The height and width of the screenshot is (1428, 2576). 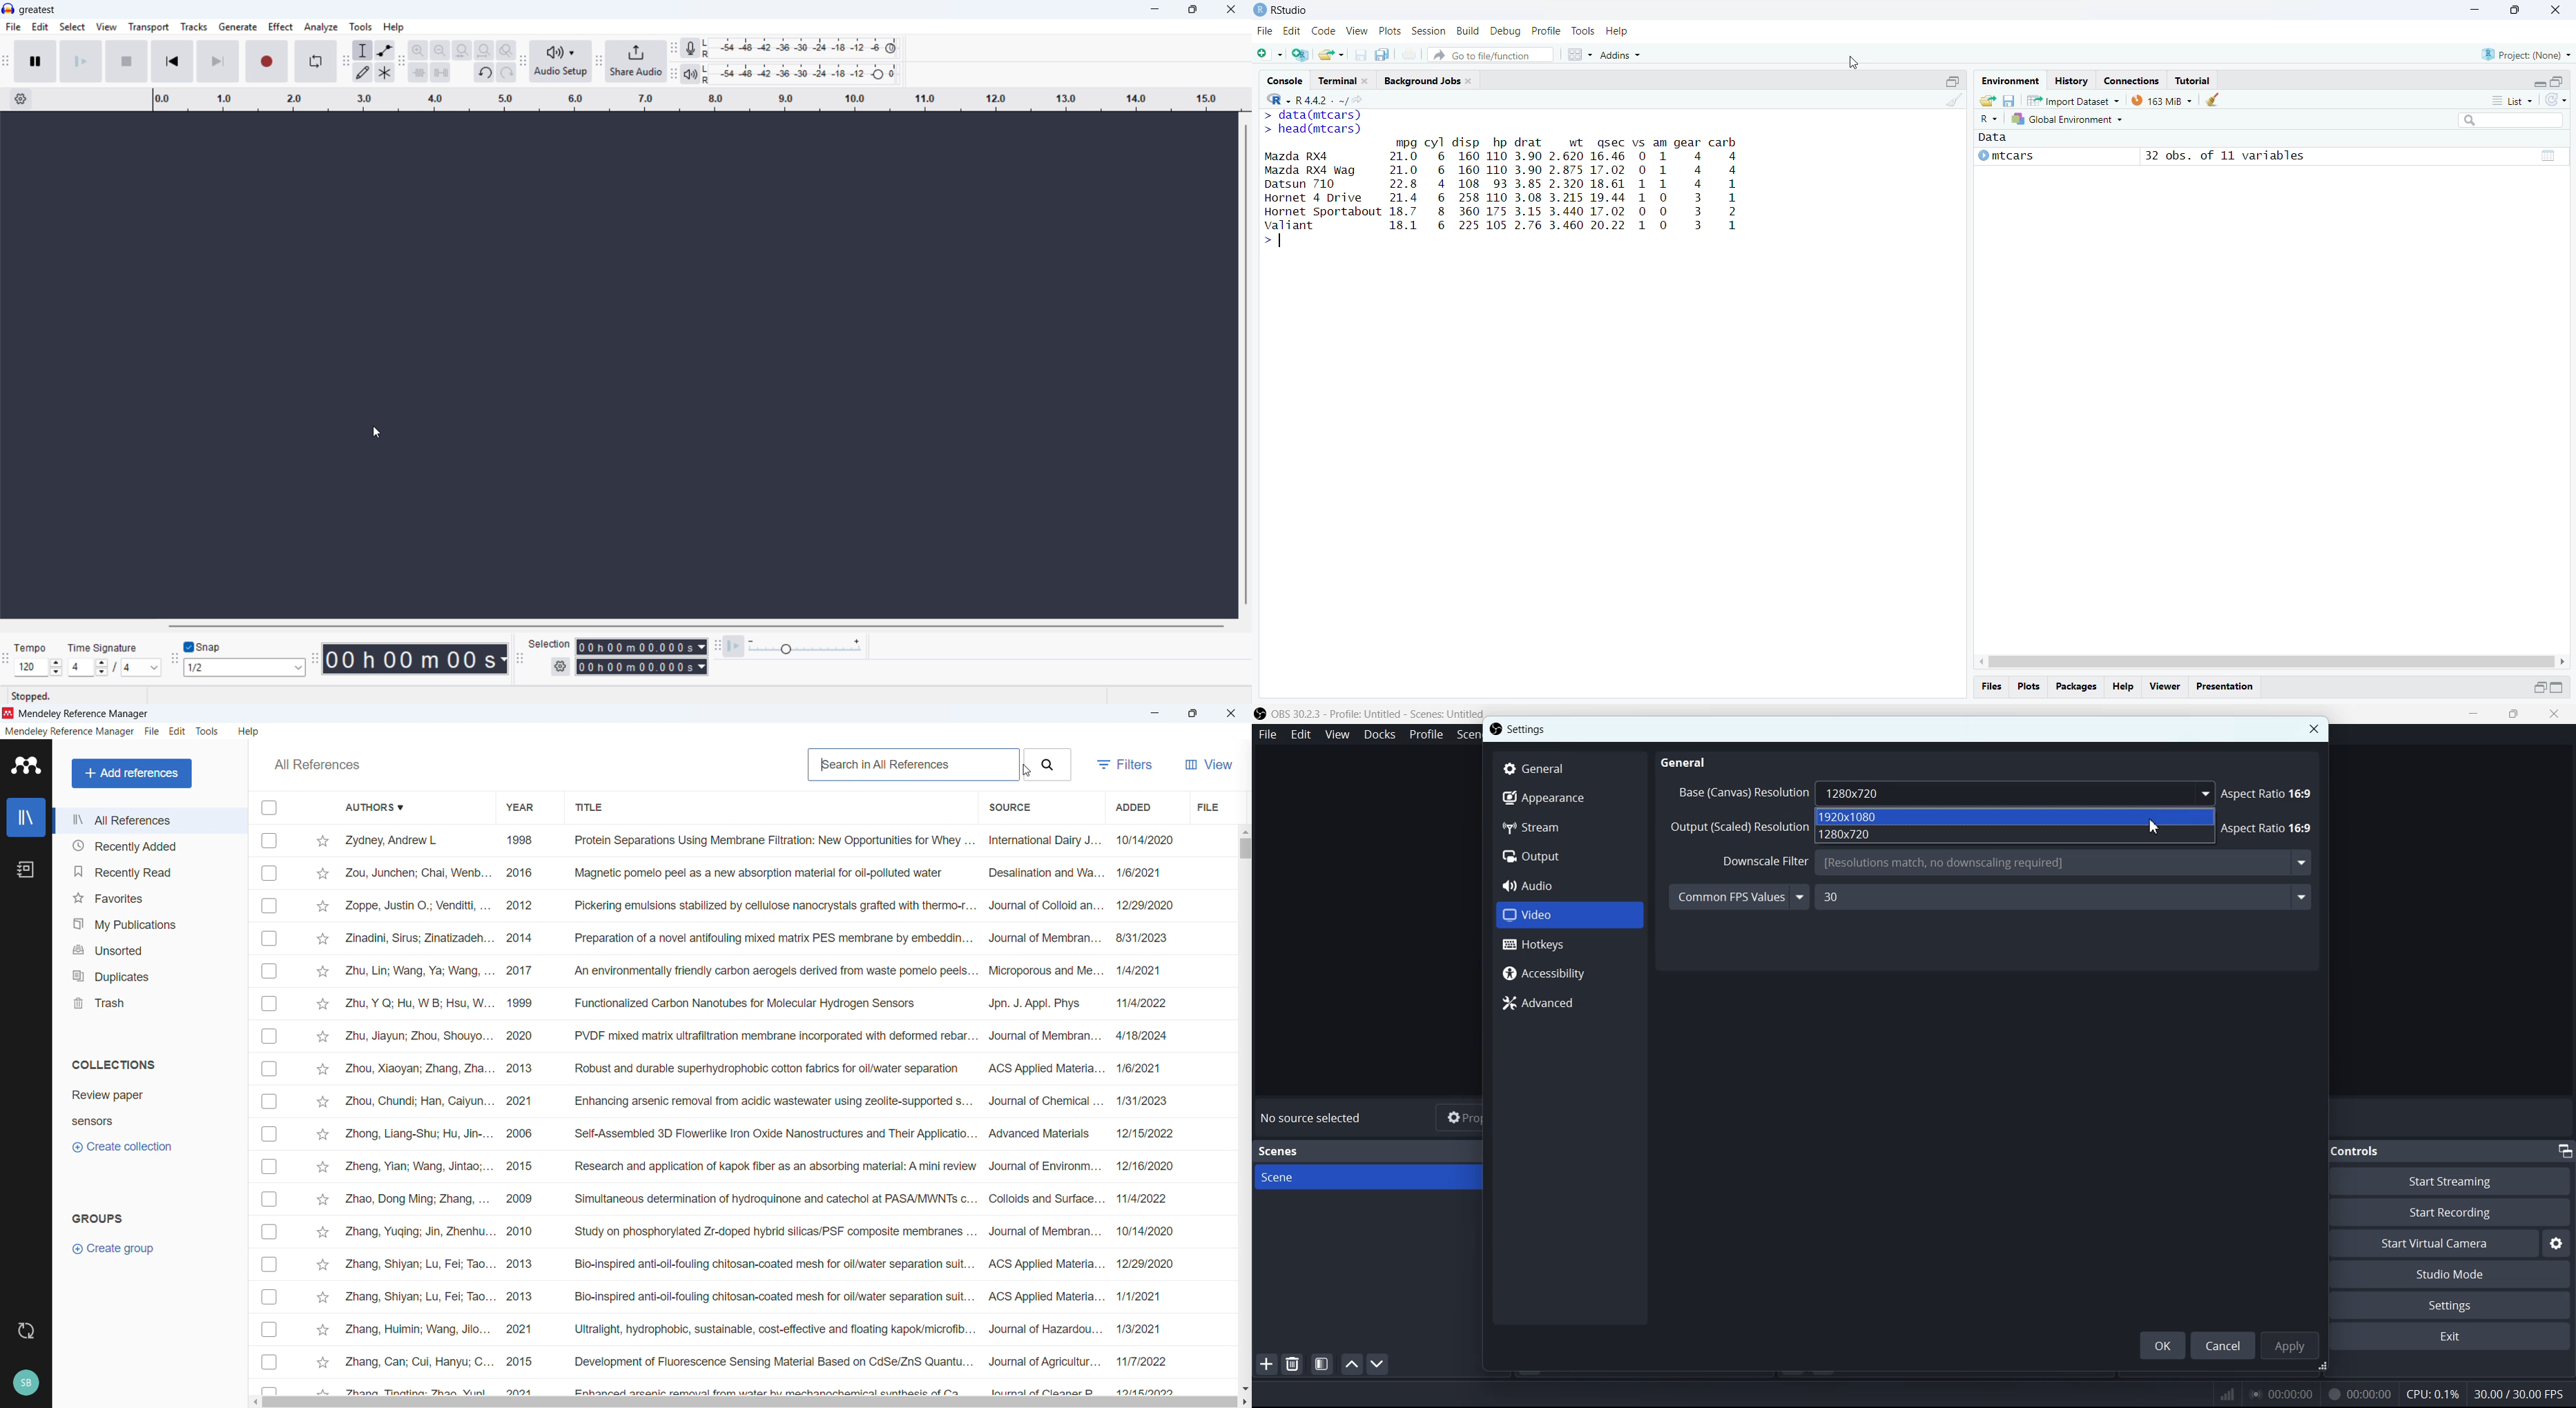 I want to click on General, so click(x=1570, y=768).